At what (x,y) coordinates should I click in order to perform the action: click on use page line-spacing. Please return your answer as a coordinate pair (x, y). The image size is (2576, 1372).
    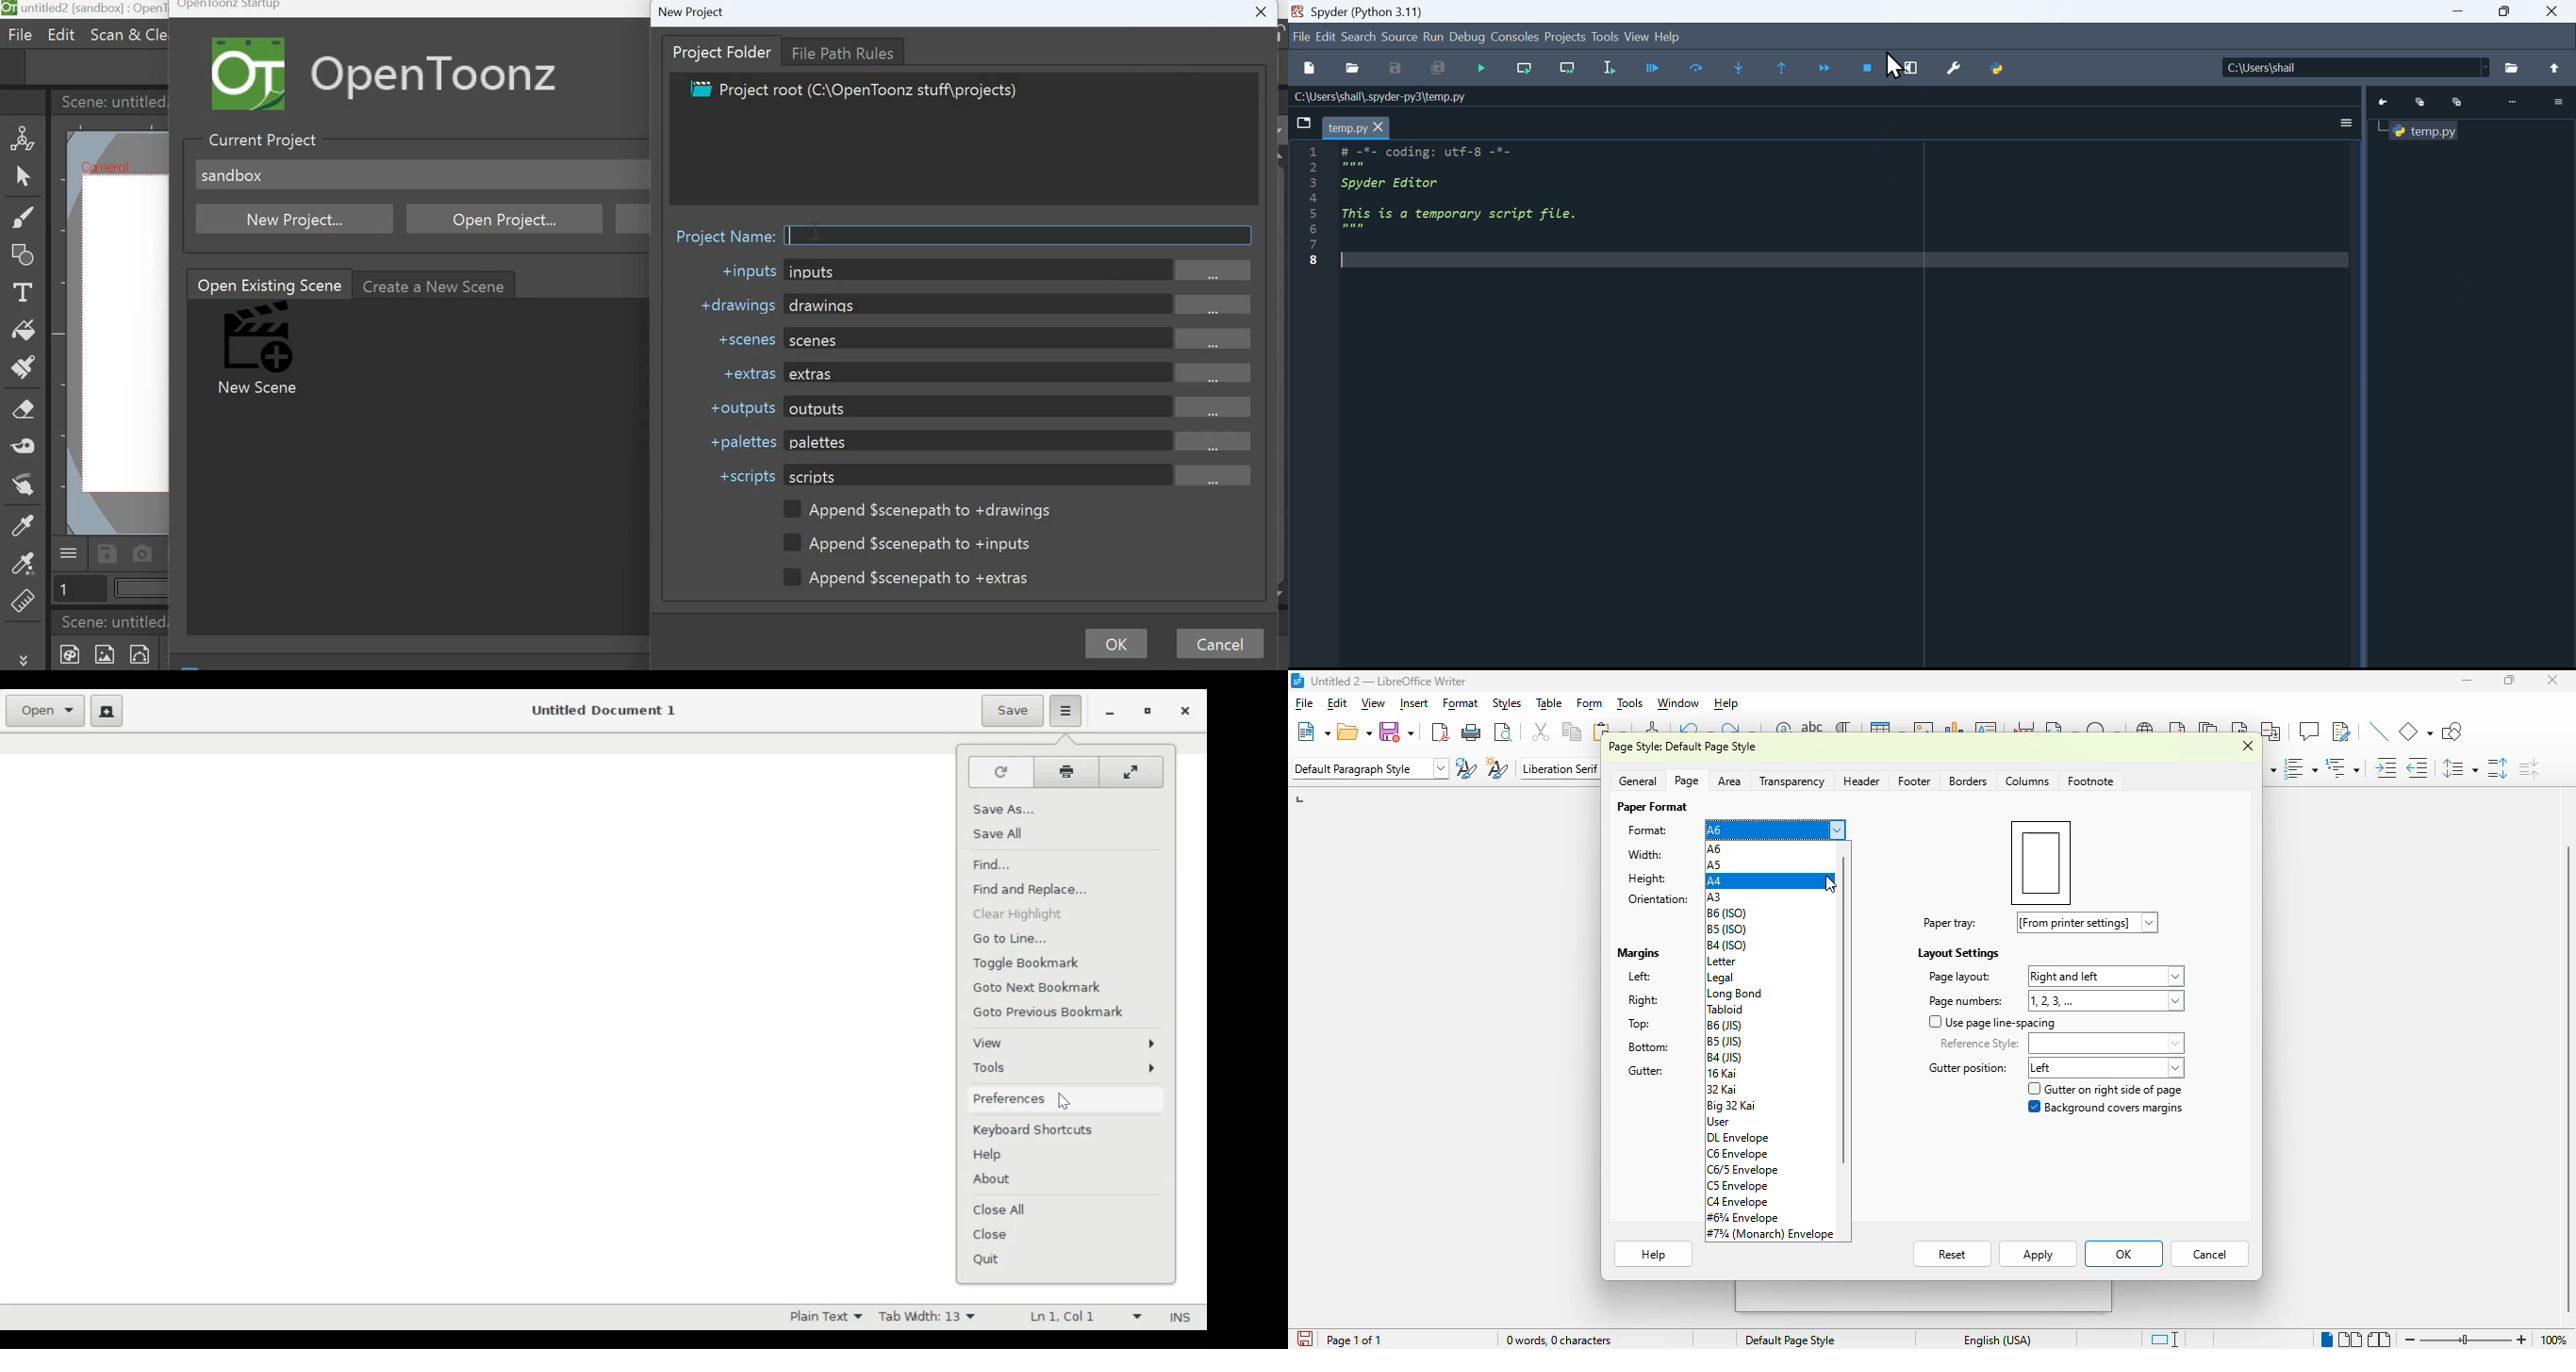
    Looking at the image, I should click on (1992, 1023).